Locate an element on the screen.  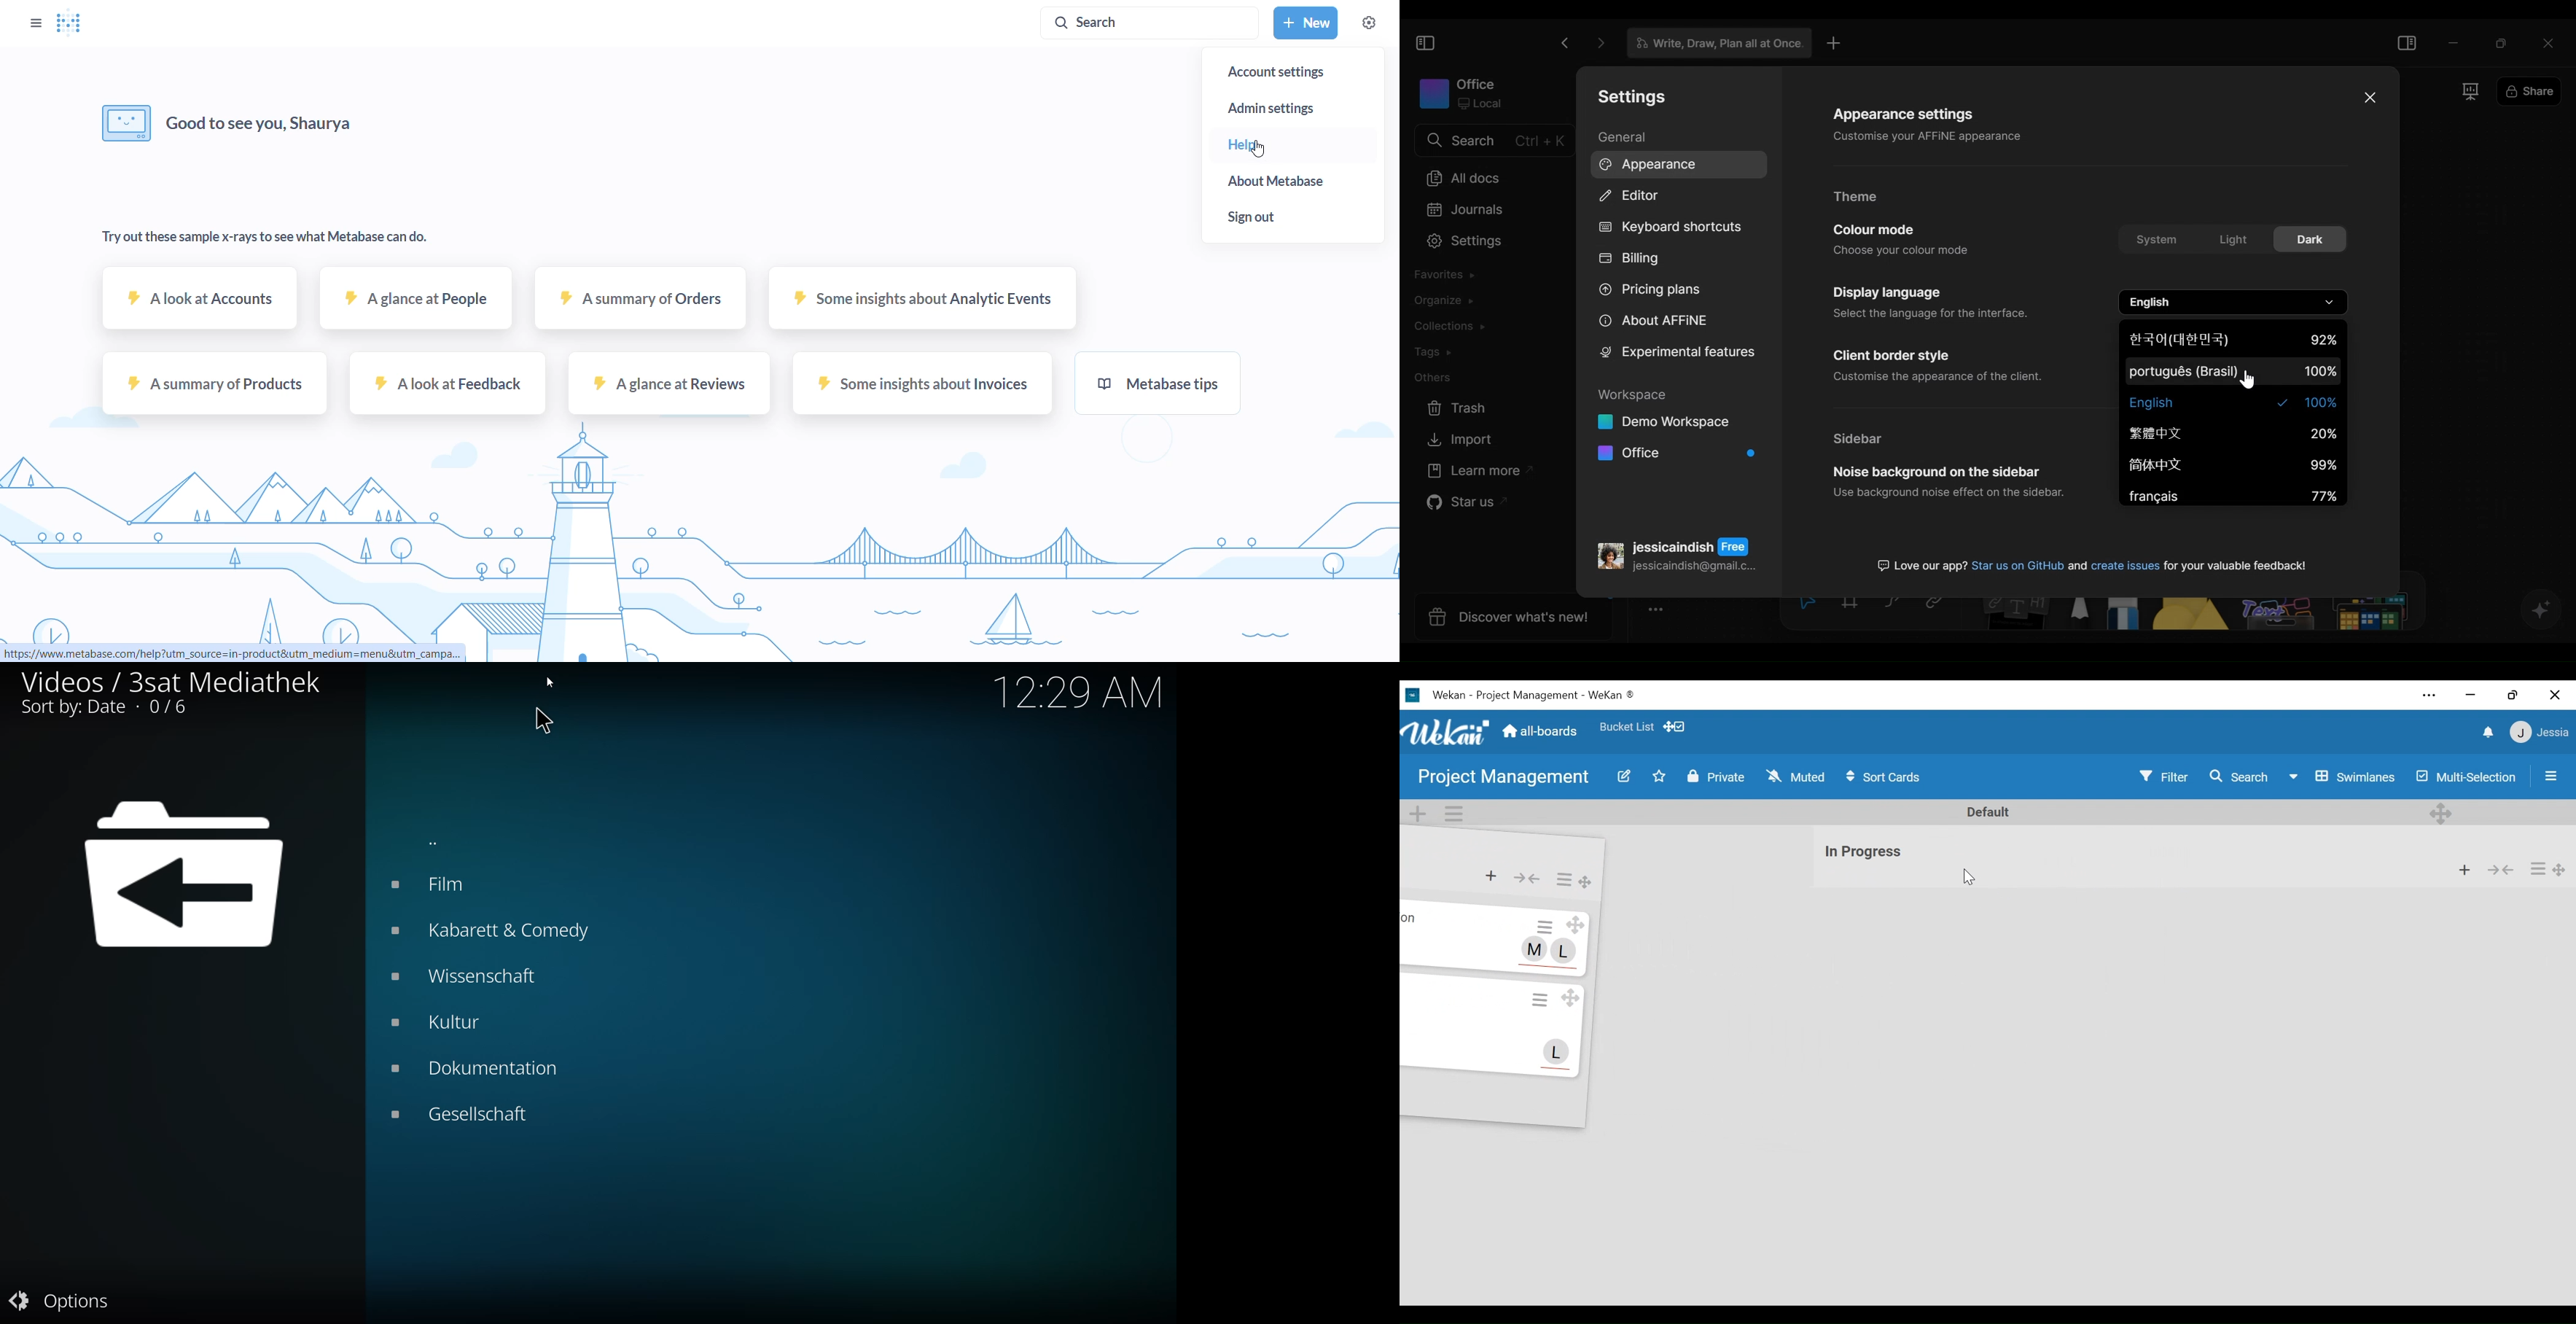
bac is located at coordinates (438, 841).